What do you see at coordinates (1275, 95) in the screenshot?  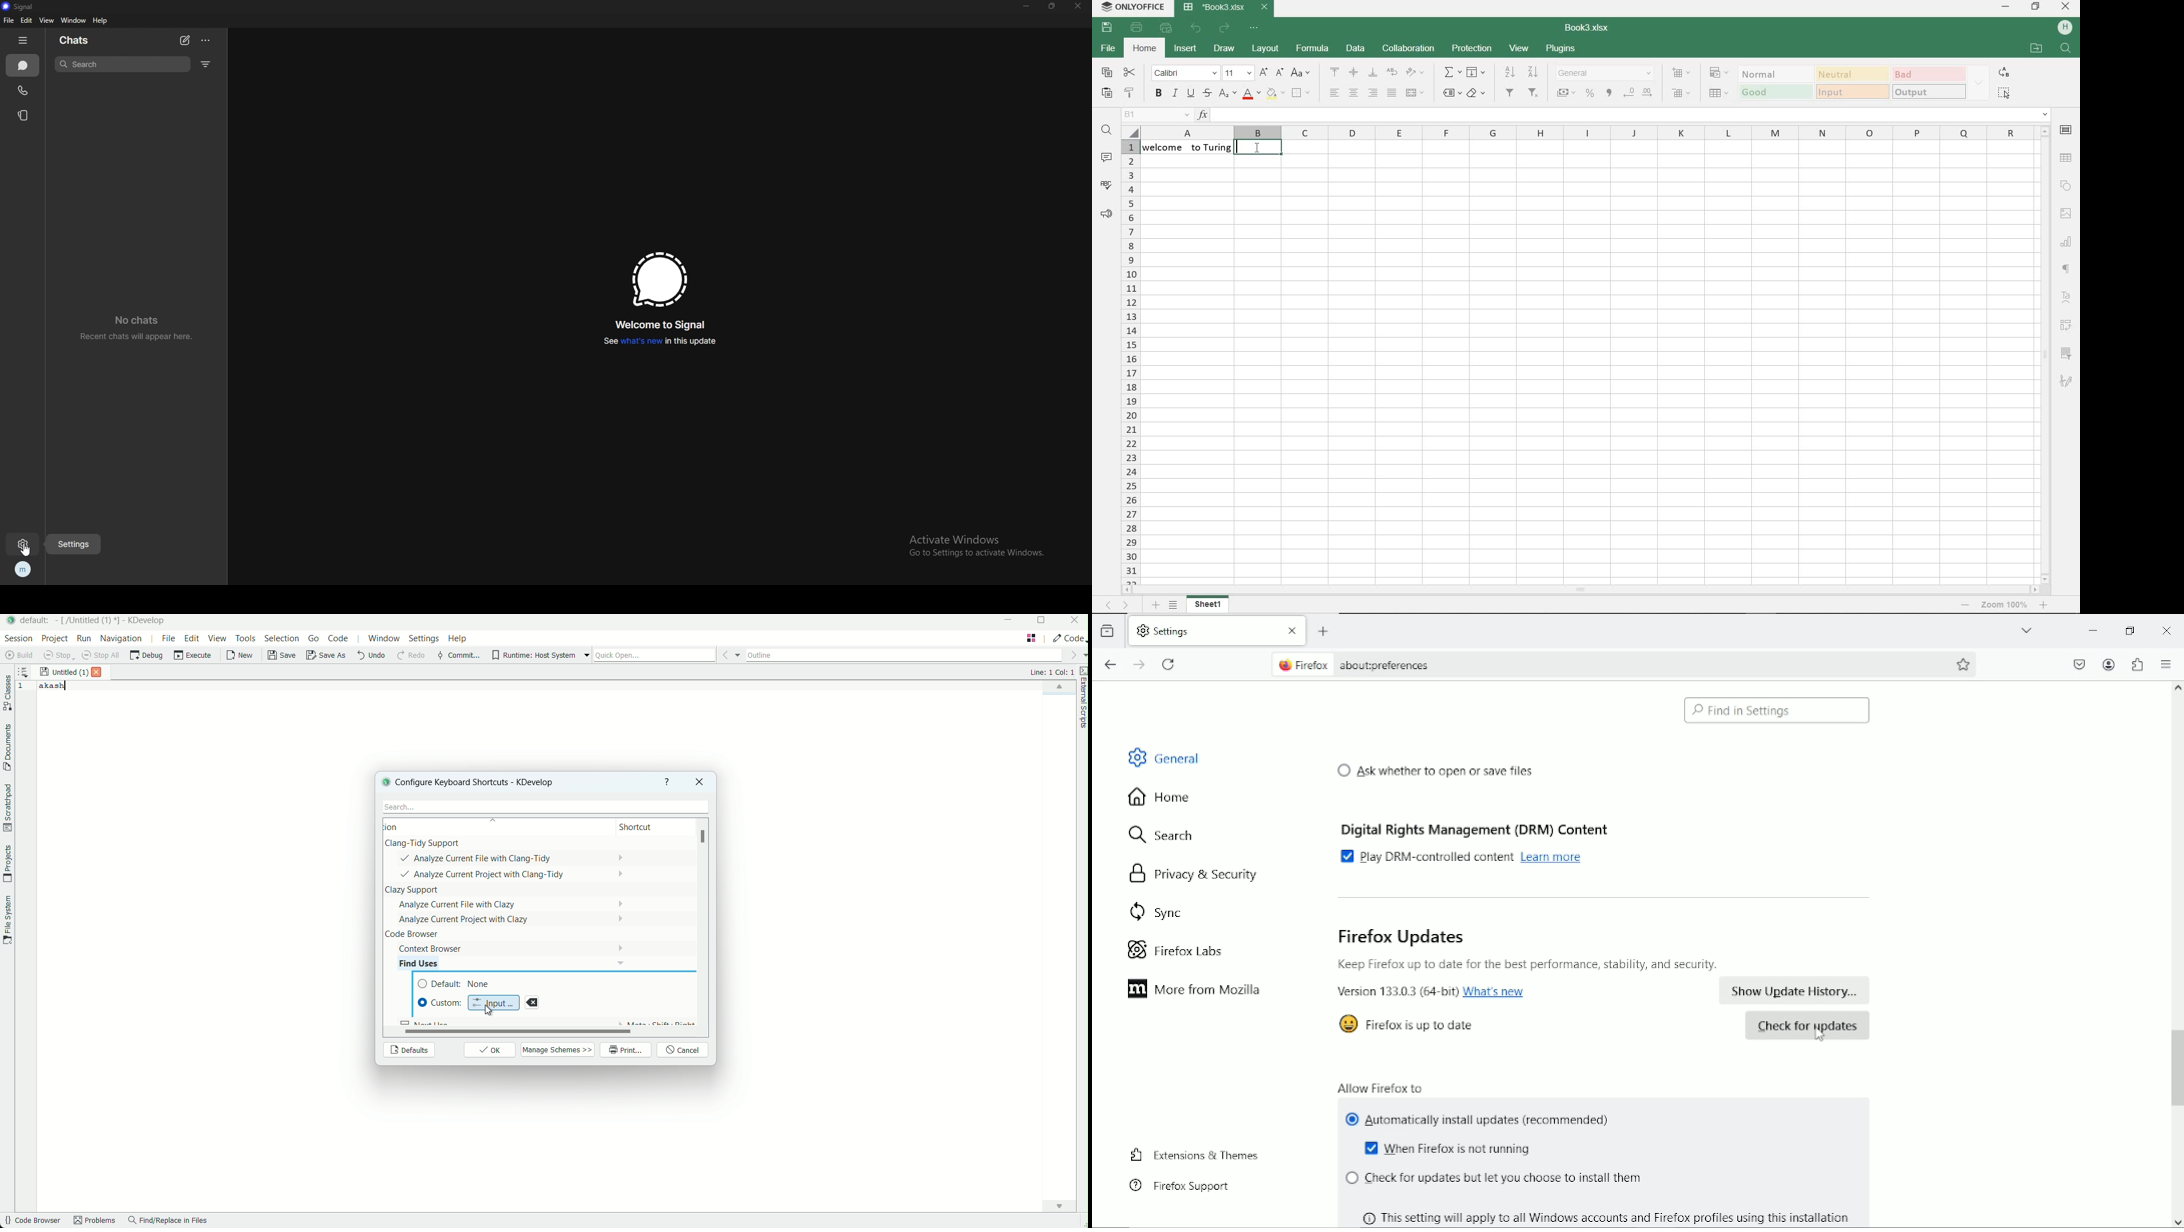 I see `fill color` at bounding box center [1275, 95].